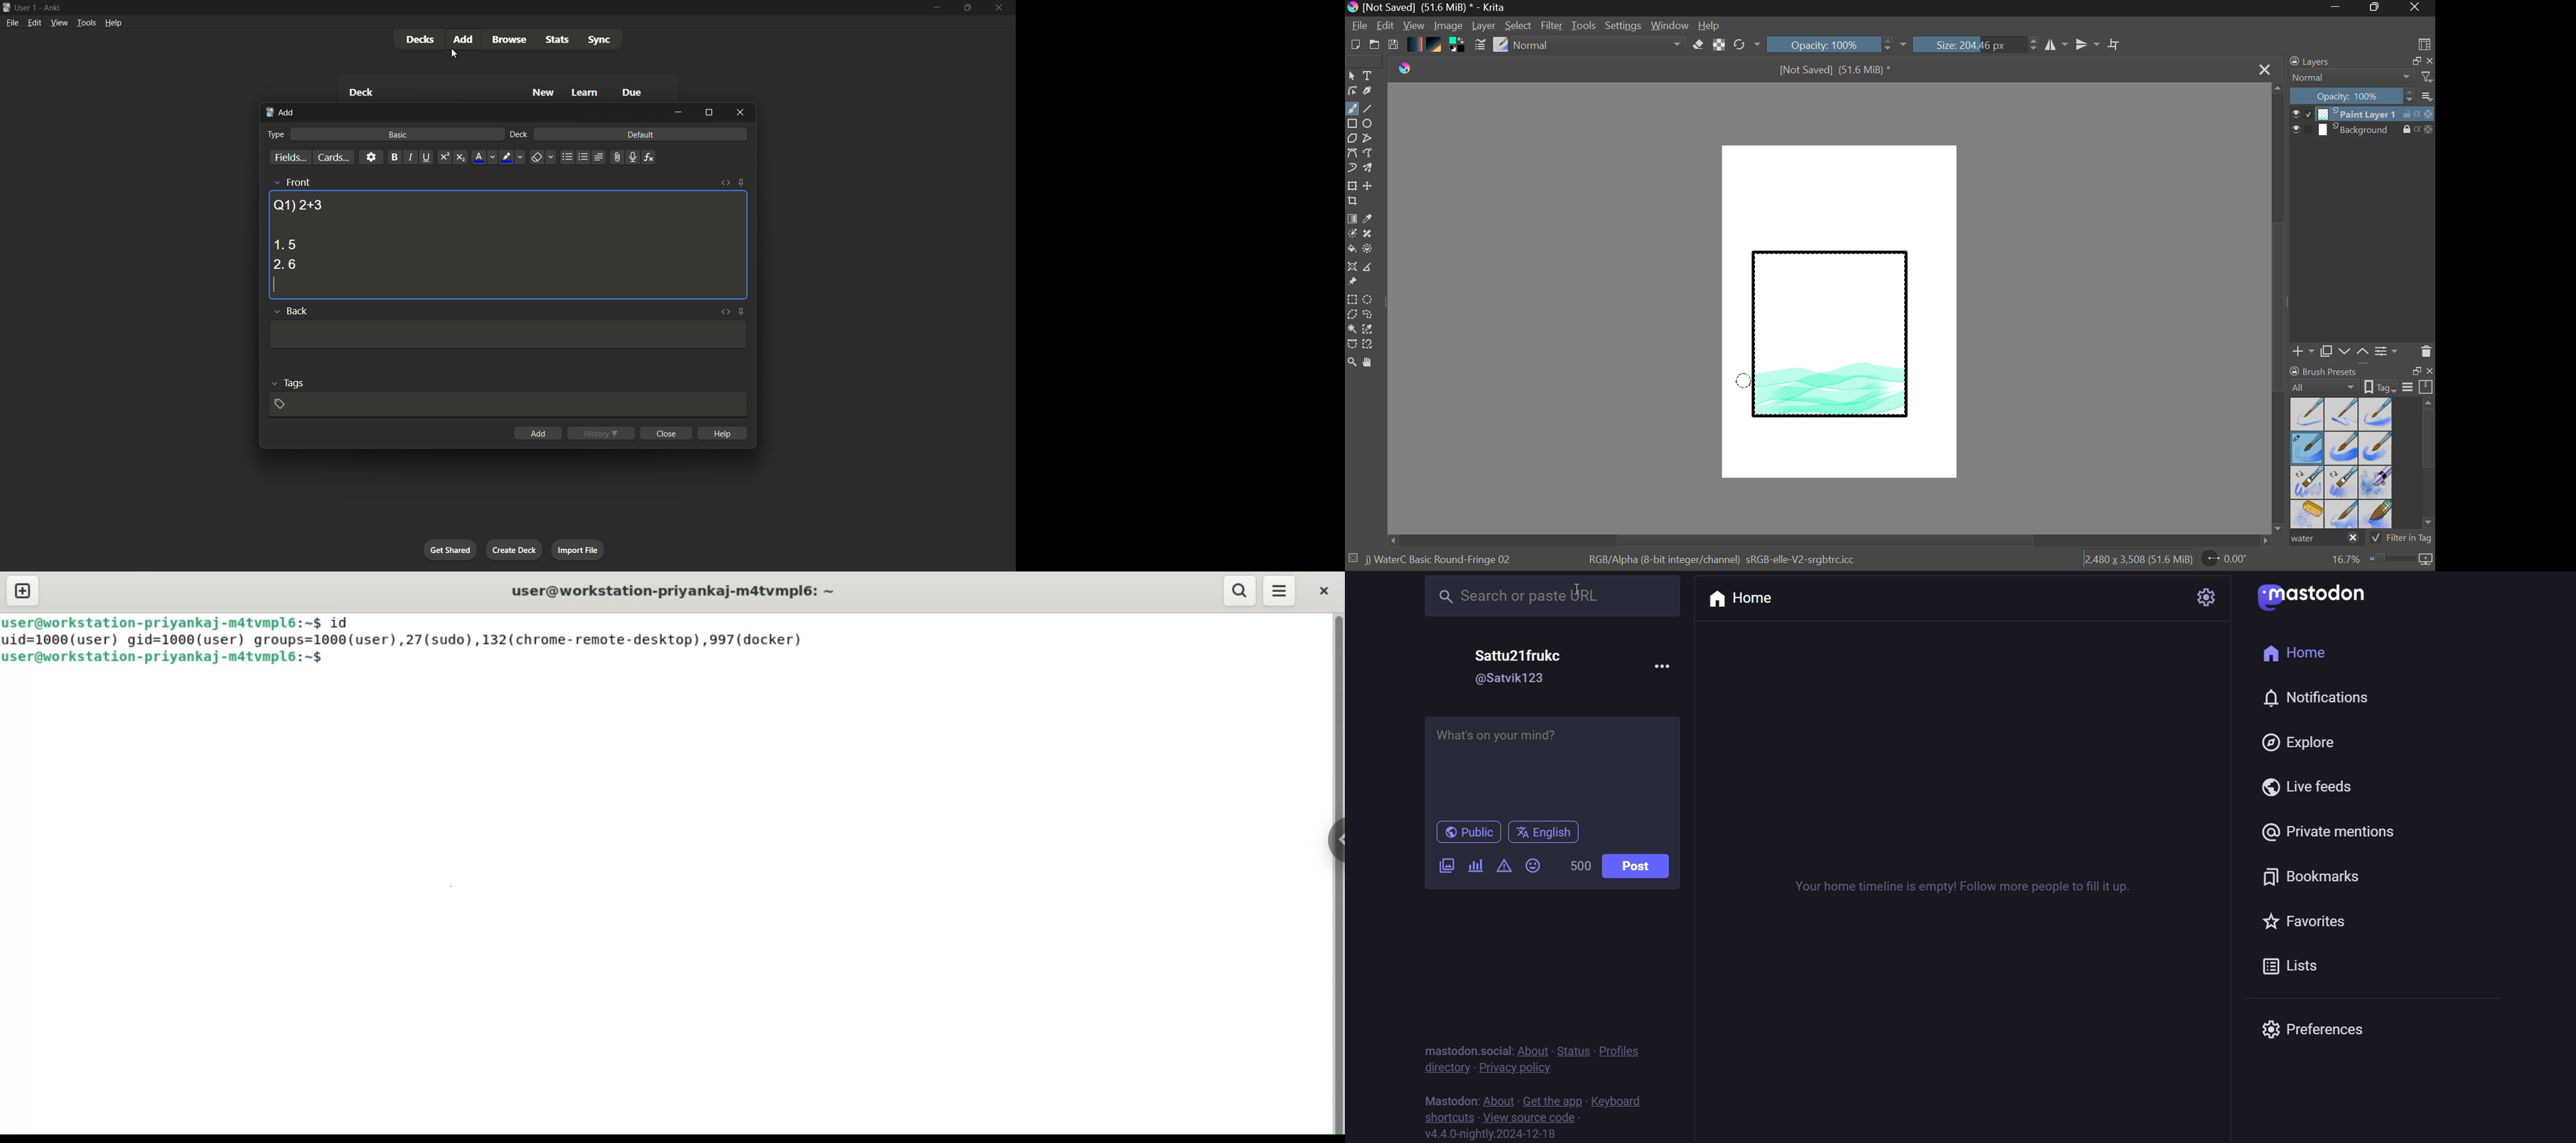 This screenshot has width=2576, height=1148. I want to click on Crop, so click(2116, 44).